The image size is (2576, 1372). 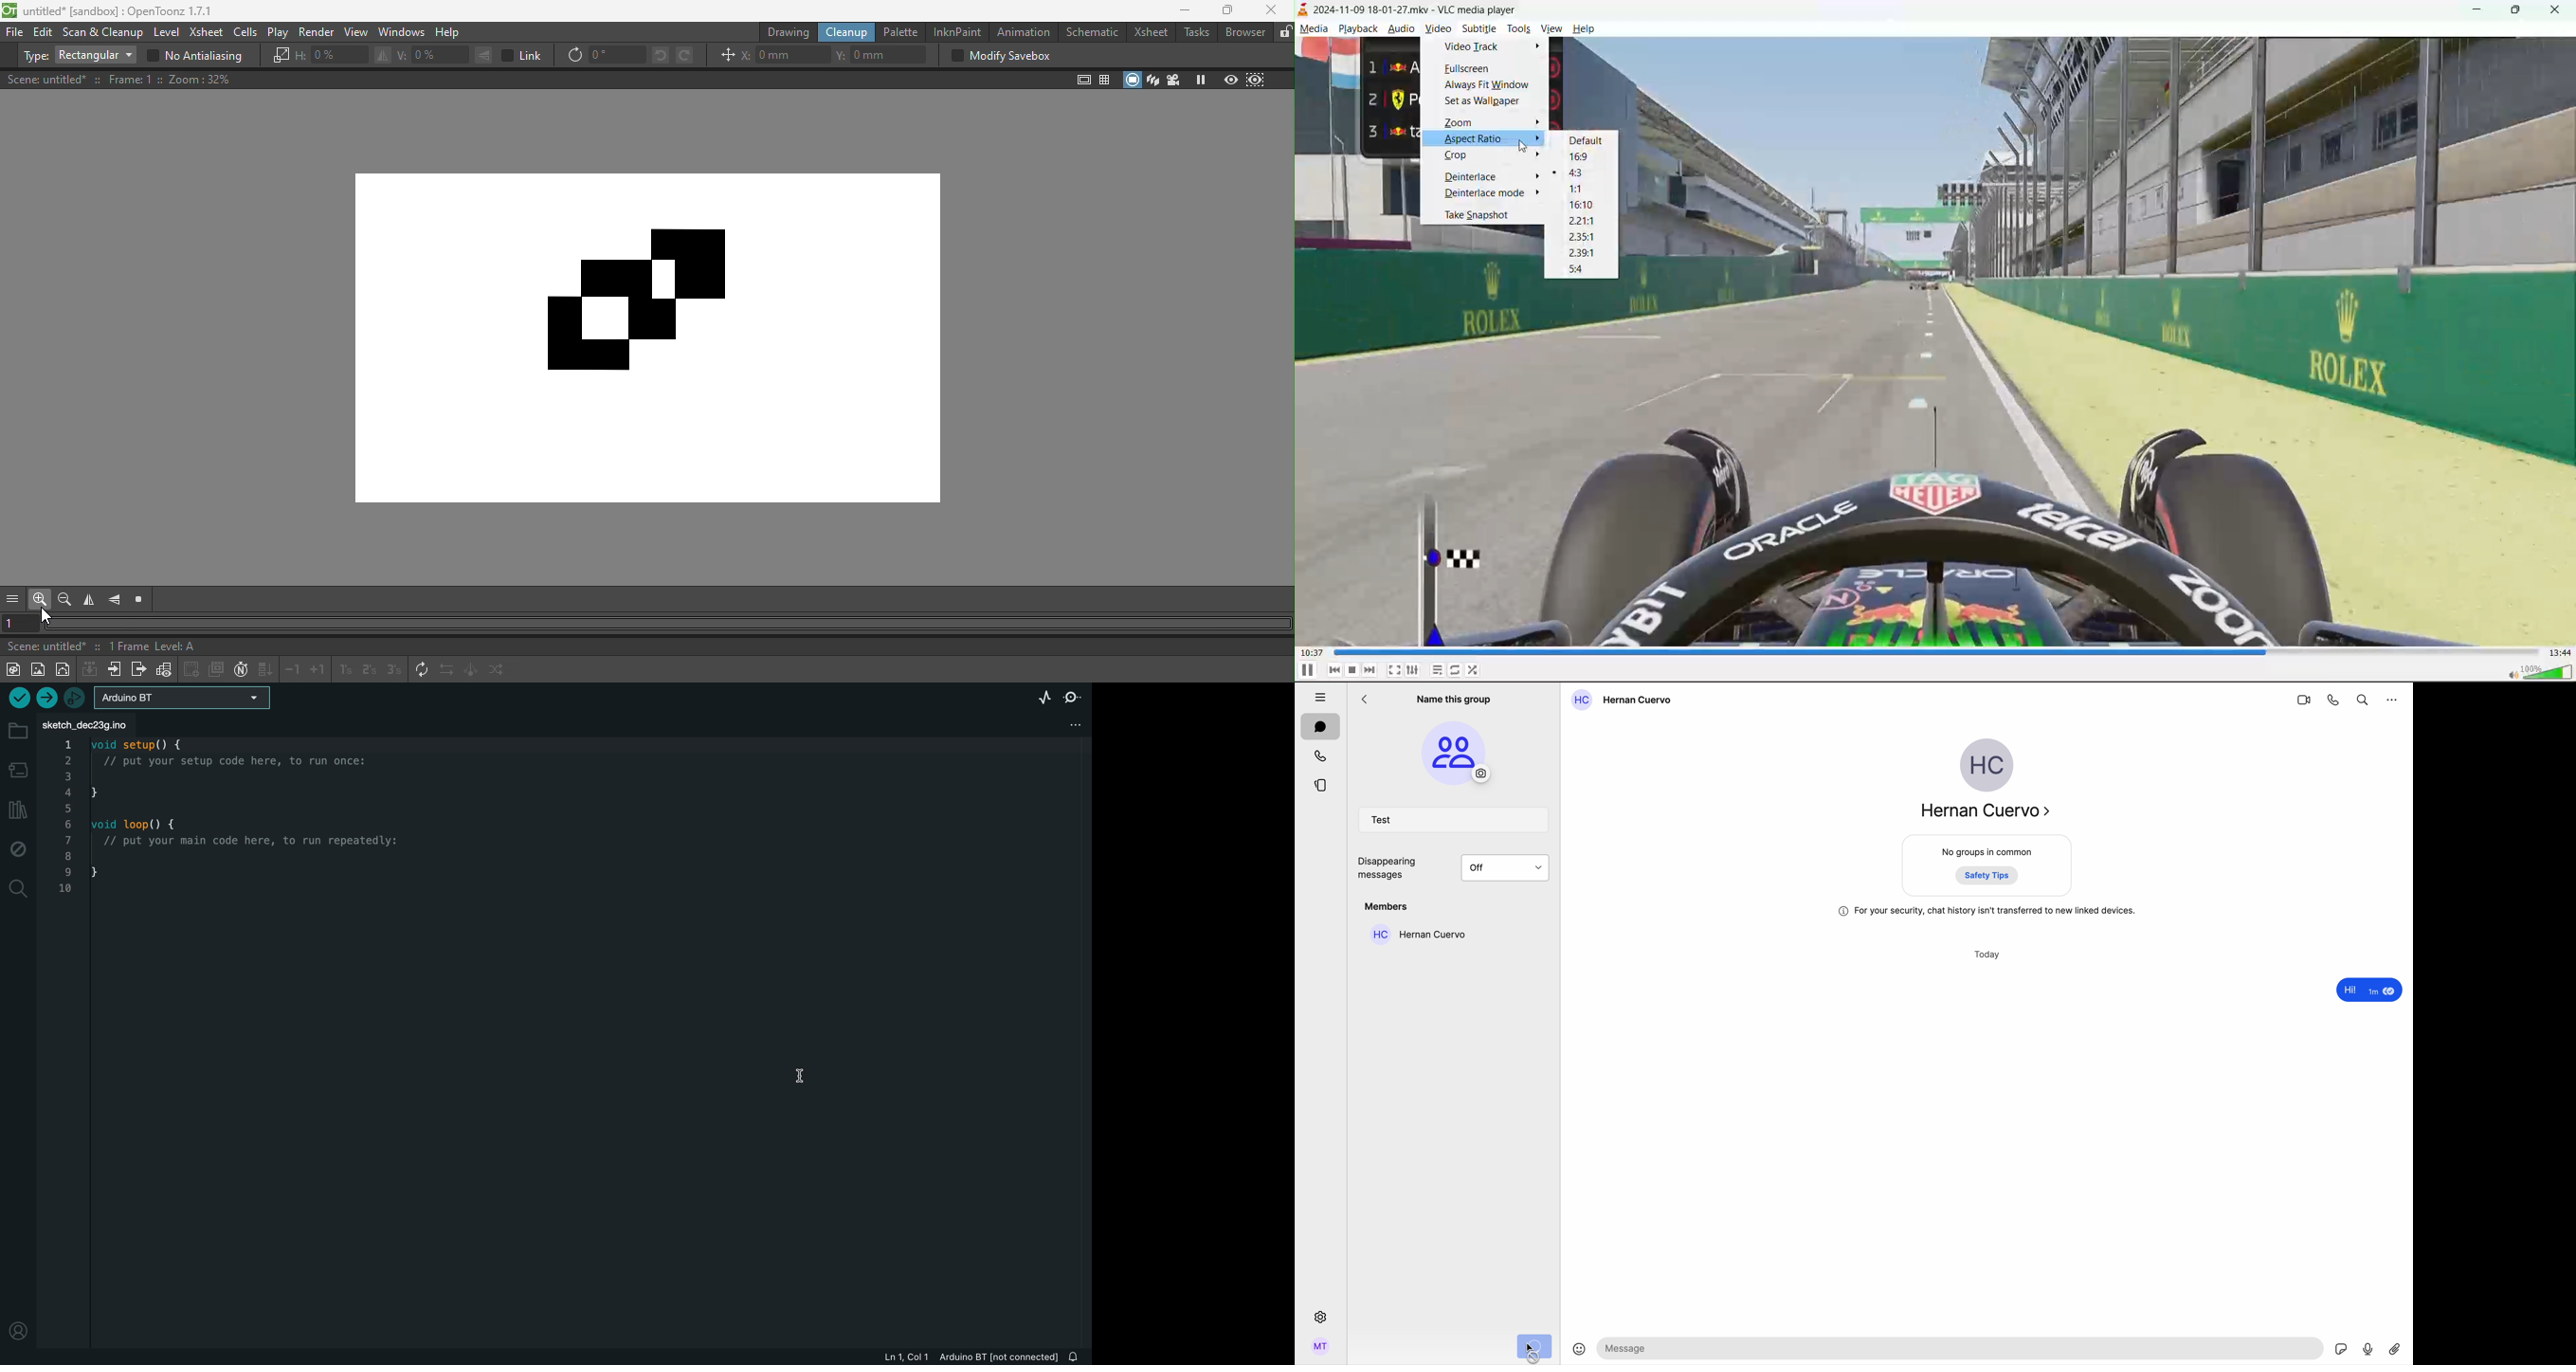 I want to click on notification, so click(x=1076, y=1356).